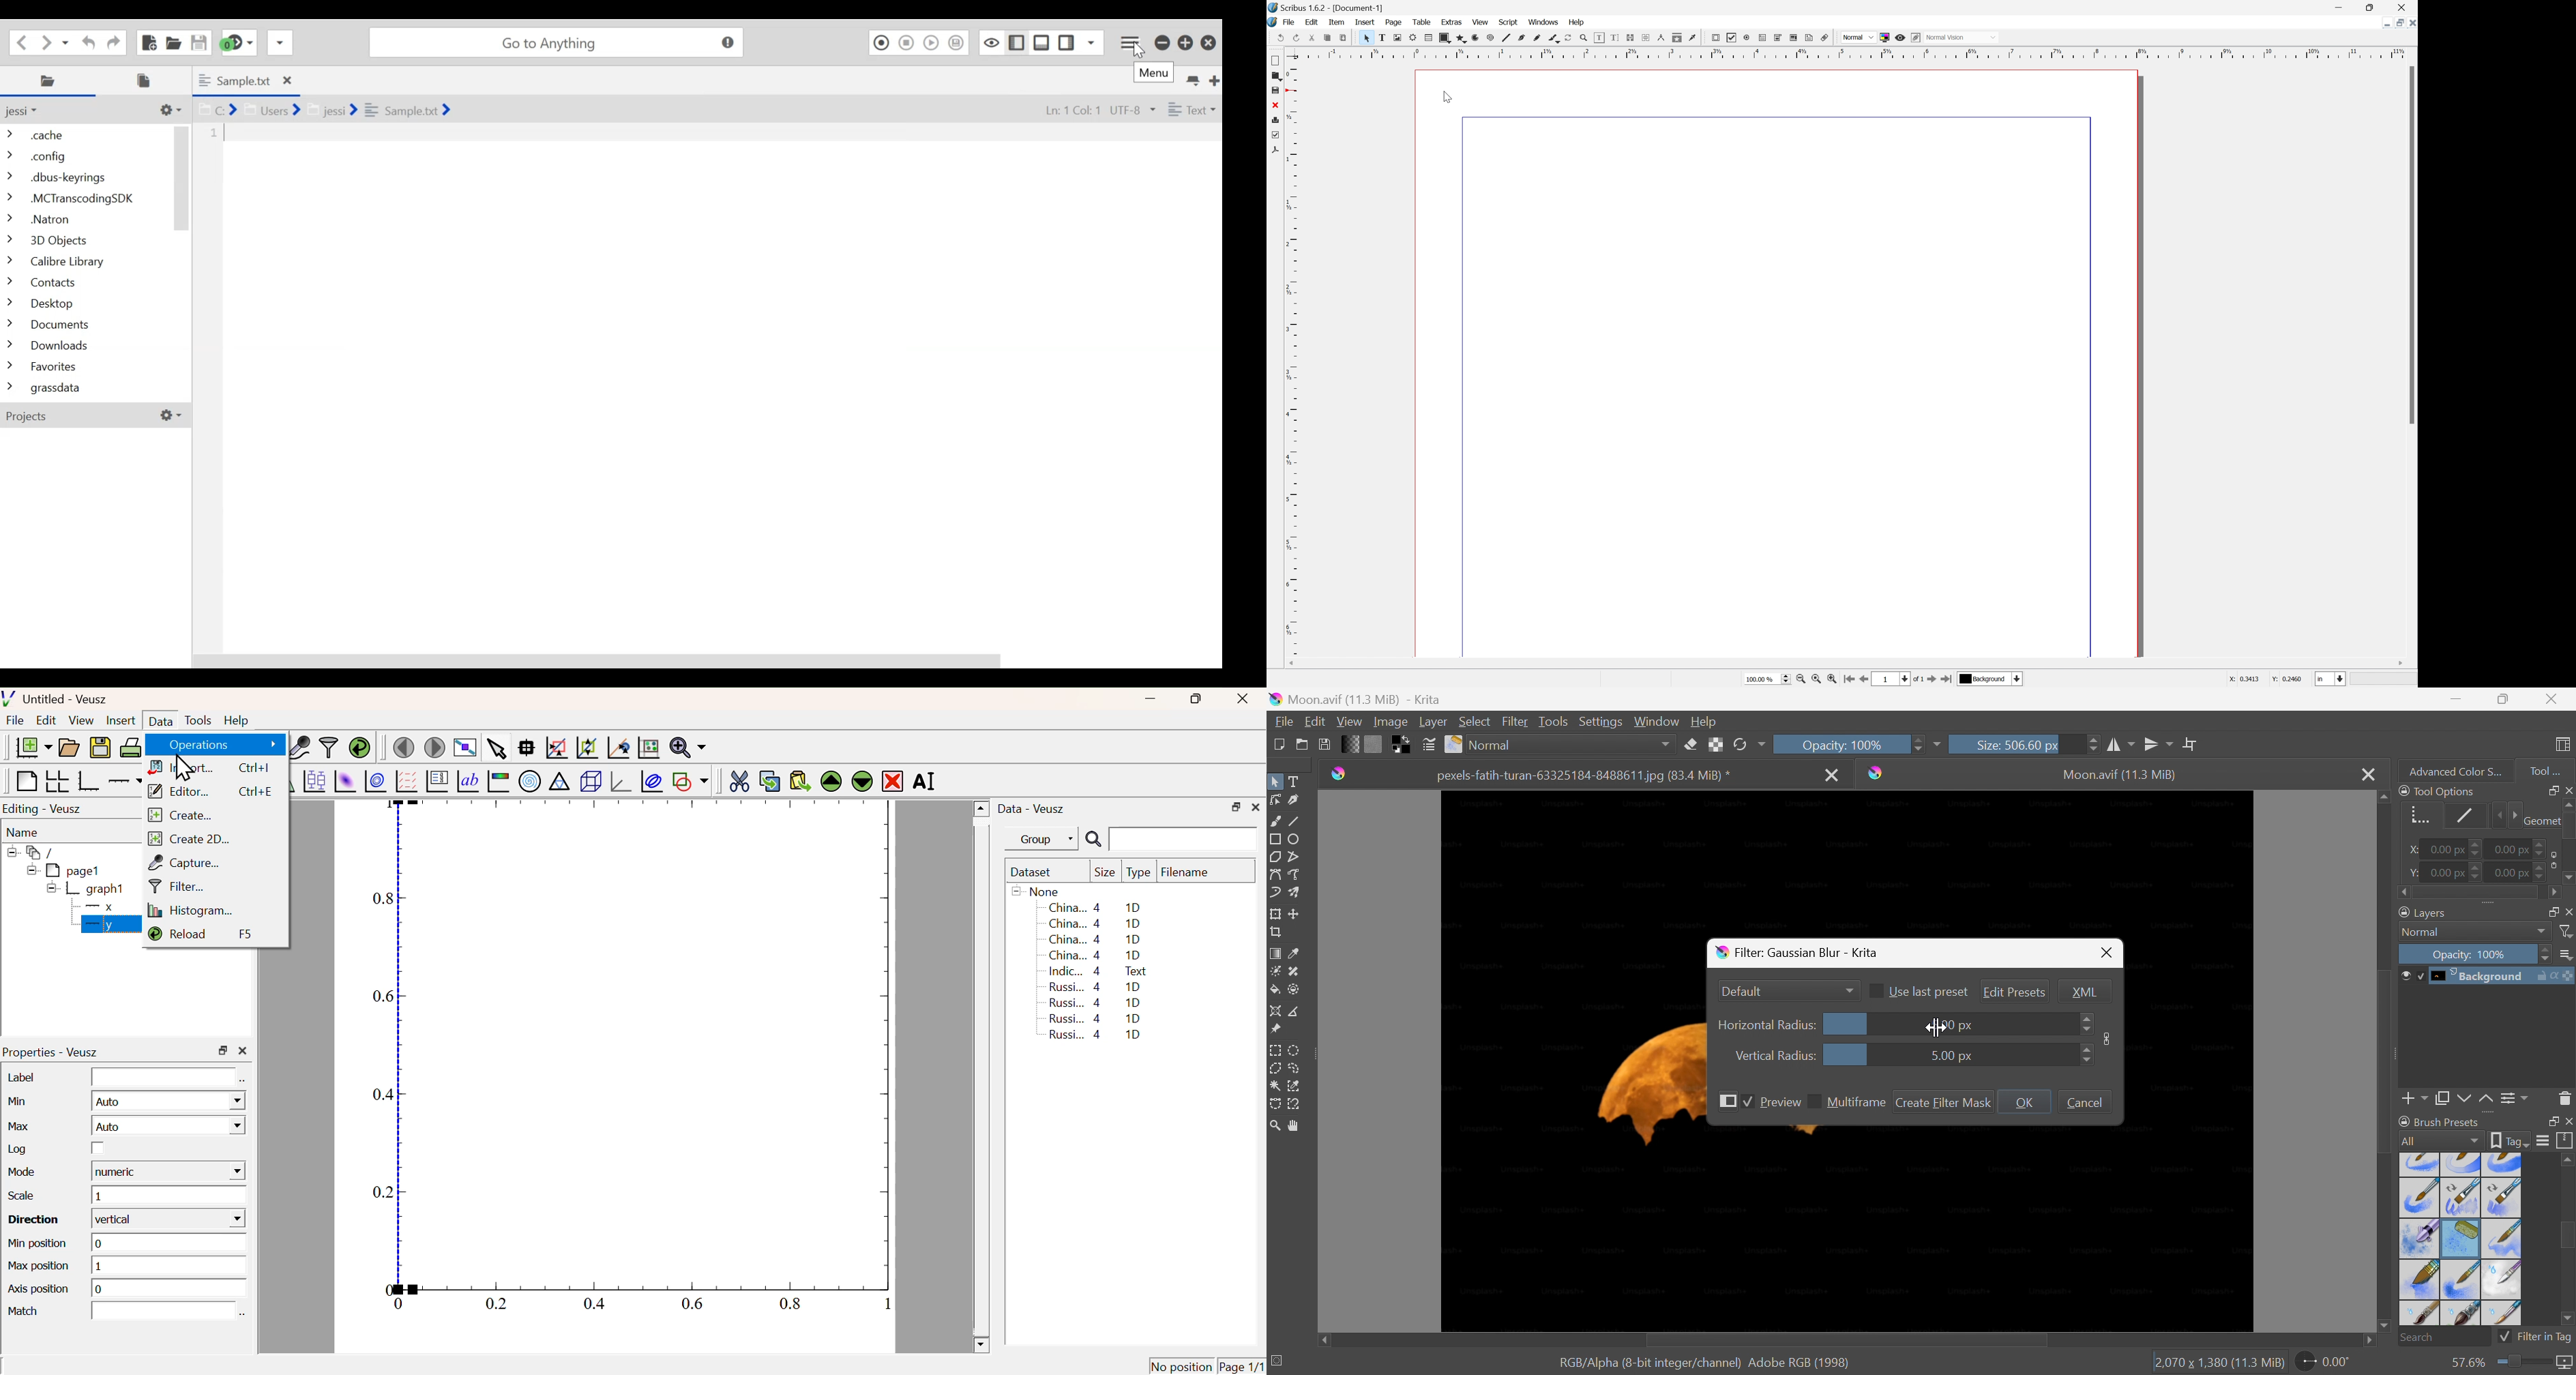 The height and width of the screenshot is (1400, 2576). What do you see at coordinates (178, 933) in the screenshot?
I see `Reload` at bounding box center [178, 933].